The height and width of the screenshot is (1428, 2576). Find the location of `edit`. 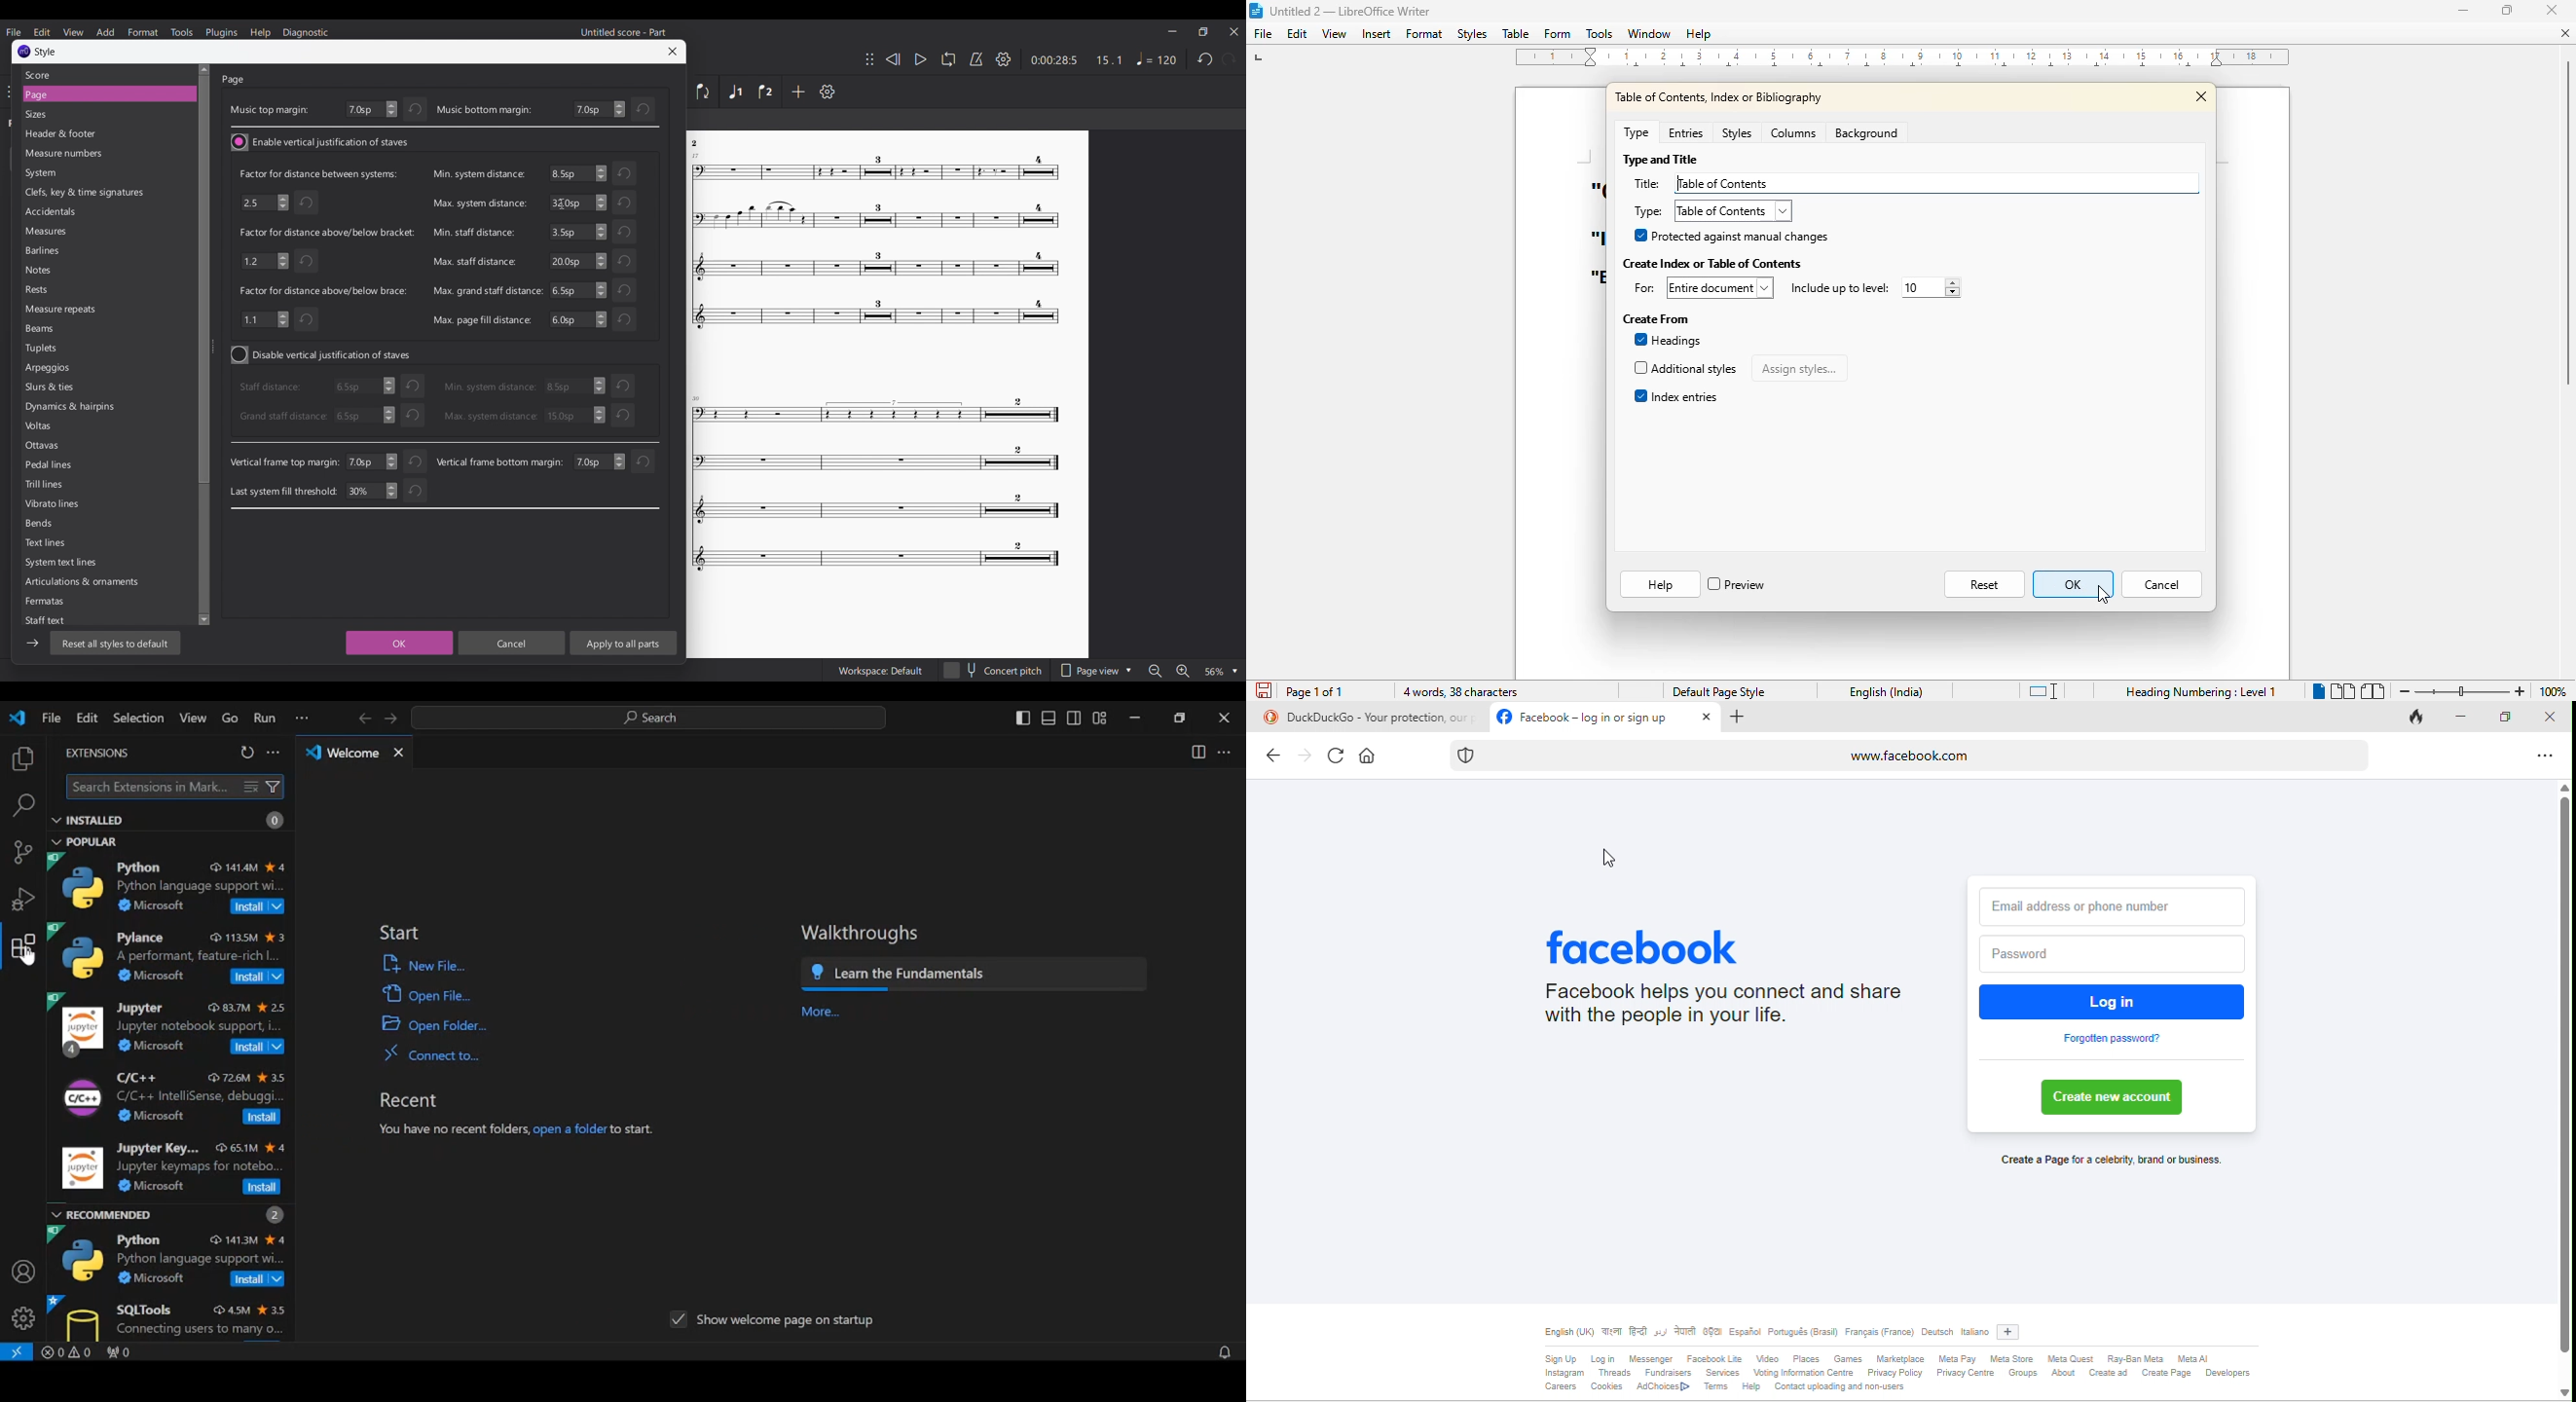

edit is located at coordinates (87, 718).